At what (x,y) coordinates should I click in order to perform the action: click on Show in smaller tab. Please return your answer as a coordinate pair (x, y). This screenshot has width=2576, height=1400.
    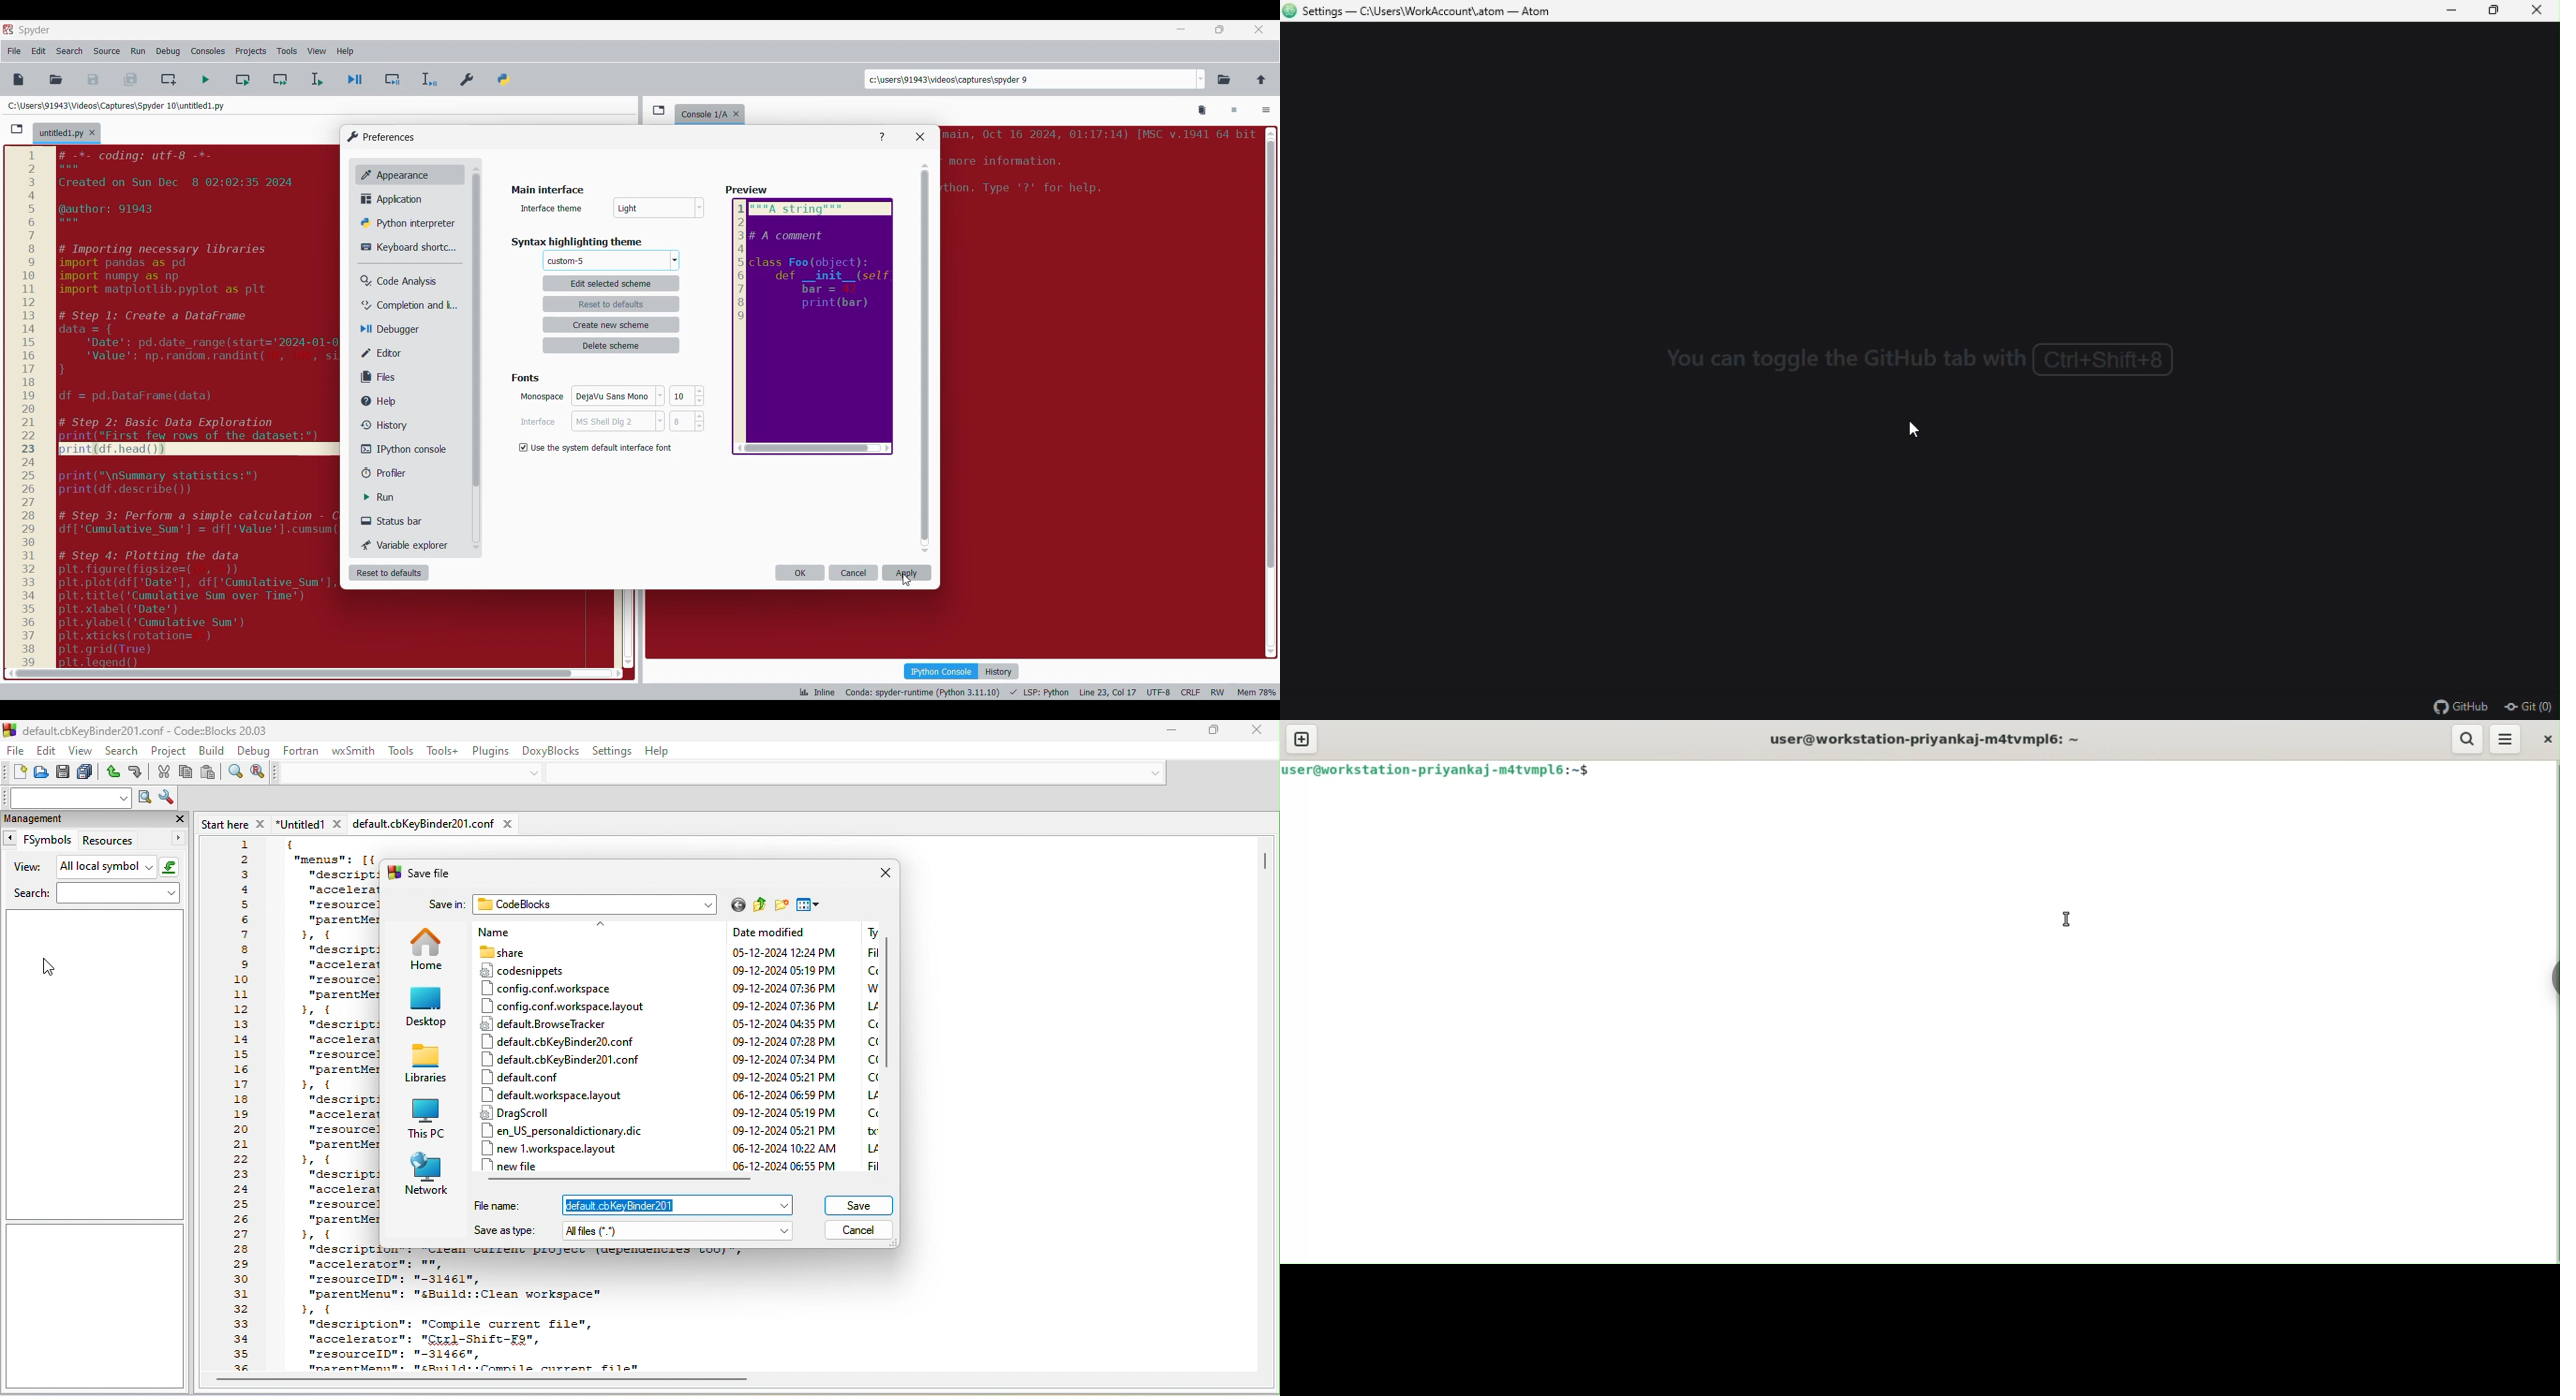
    Looking at the image, I should click on (1219, 29).